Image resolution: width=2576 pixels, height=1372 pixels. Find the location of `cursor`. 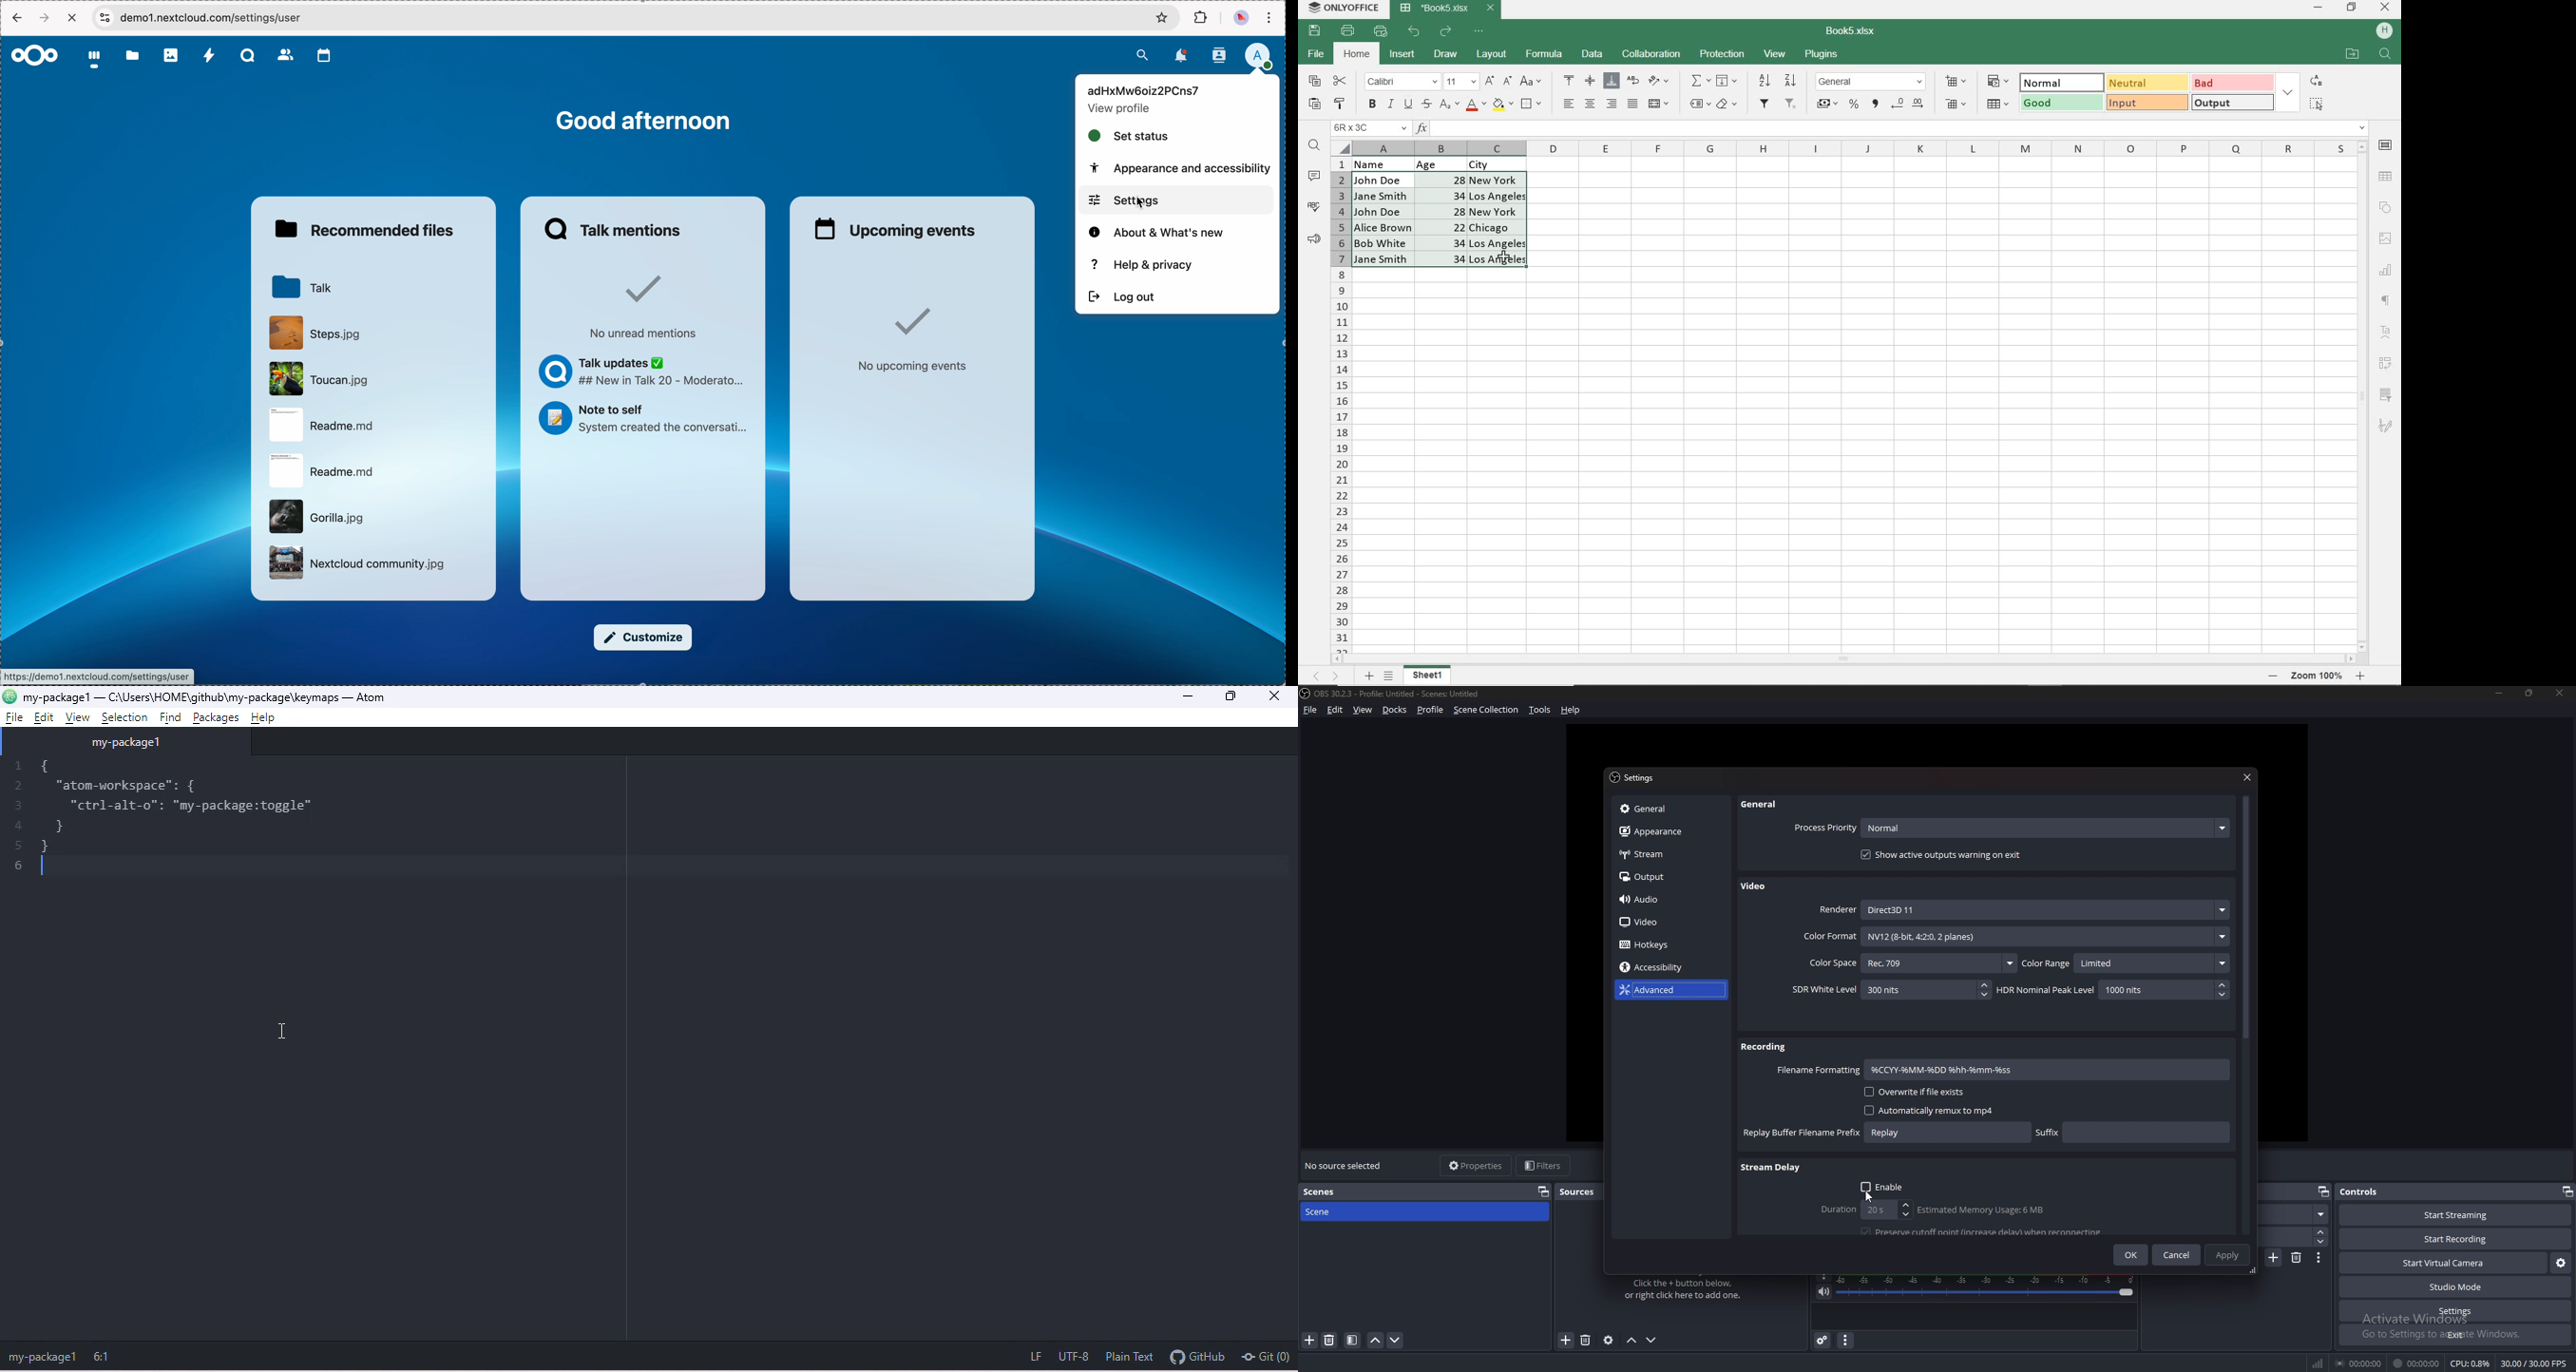

cursor is located at coordinates (1869, 1195).